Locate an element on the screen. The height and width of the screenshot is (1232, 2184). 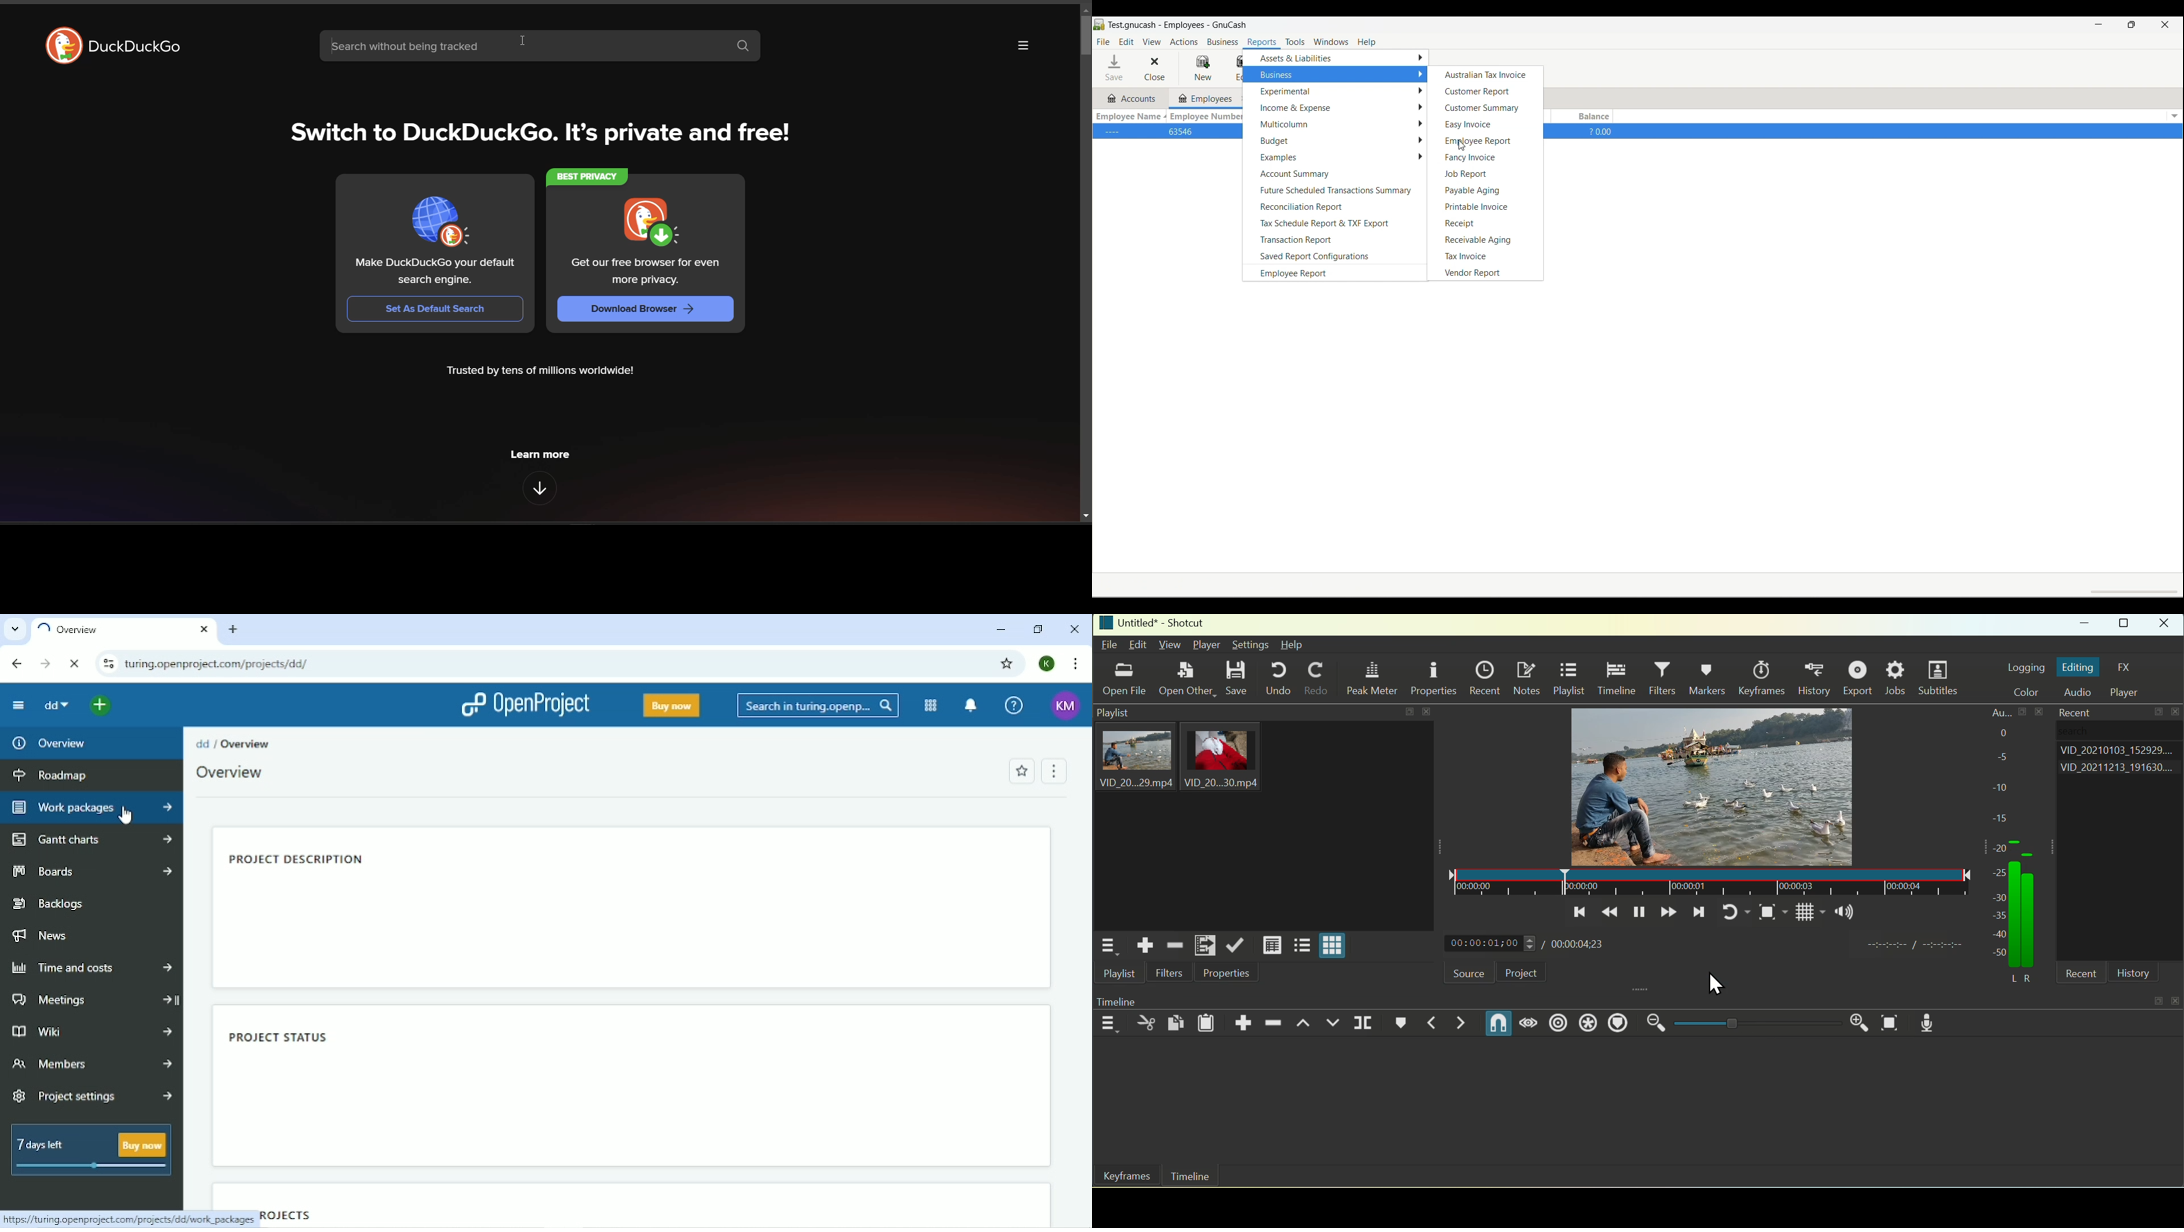
Recent is located at coordinates (1484, 676).